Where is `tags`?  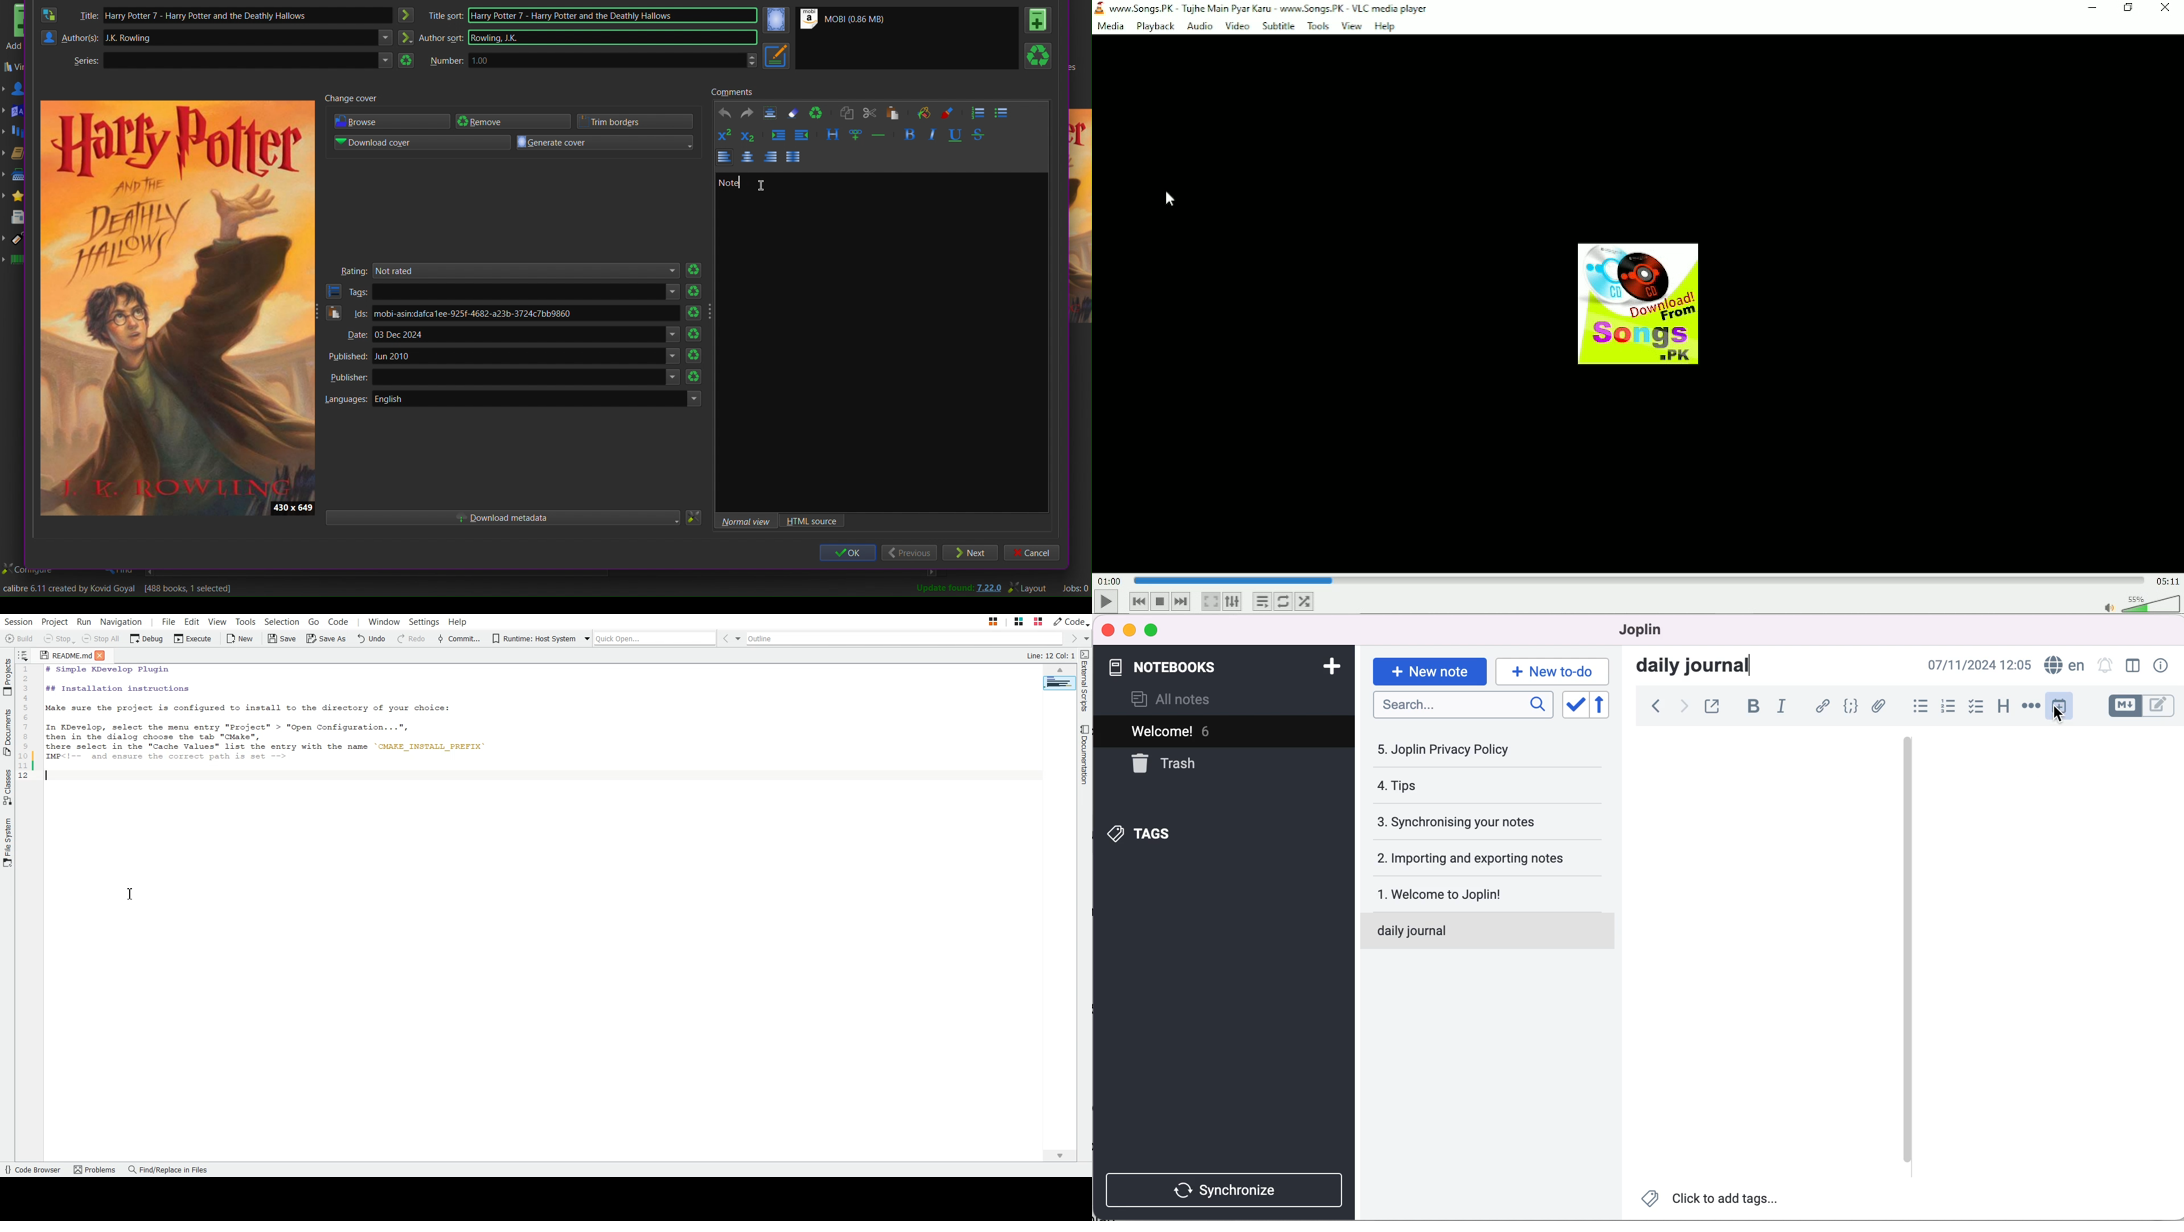 tags is located at coordinates (1160, 831).